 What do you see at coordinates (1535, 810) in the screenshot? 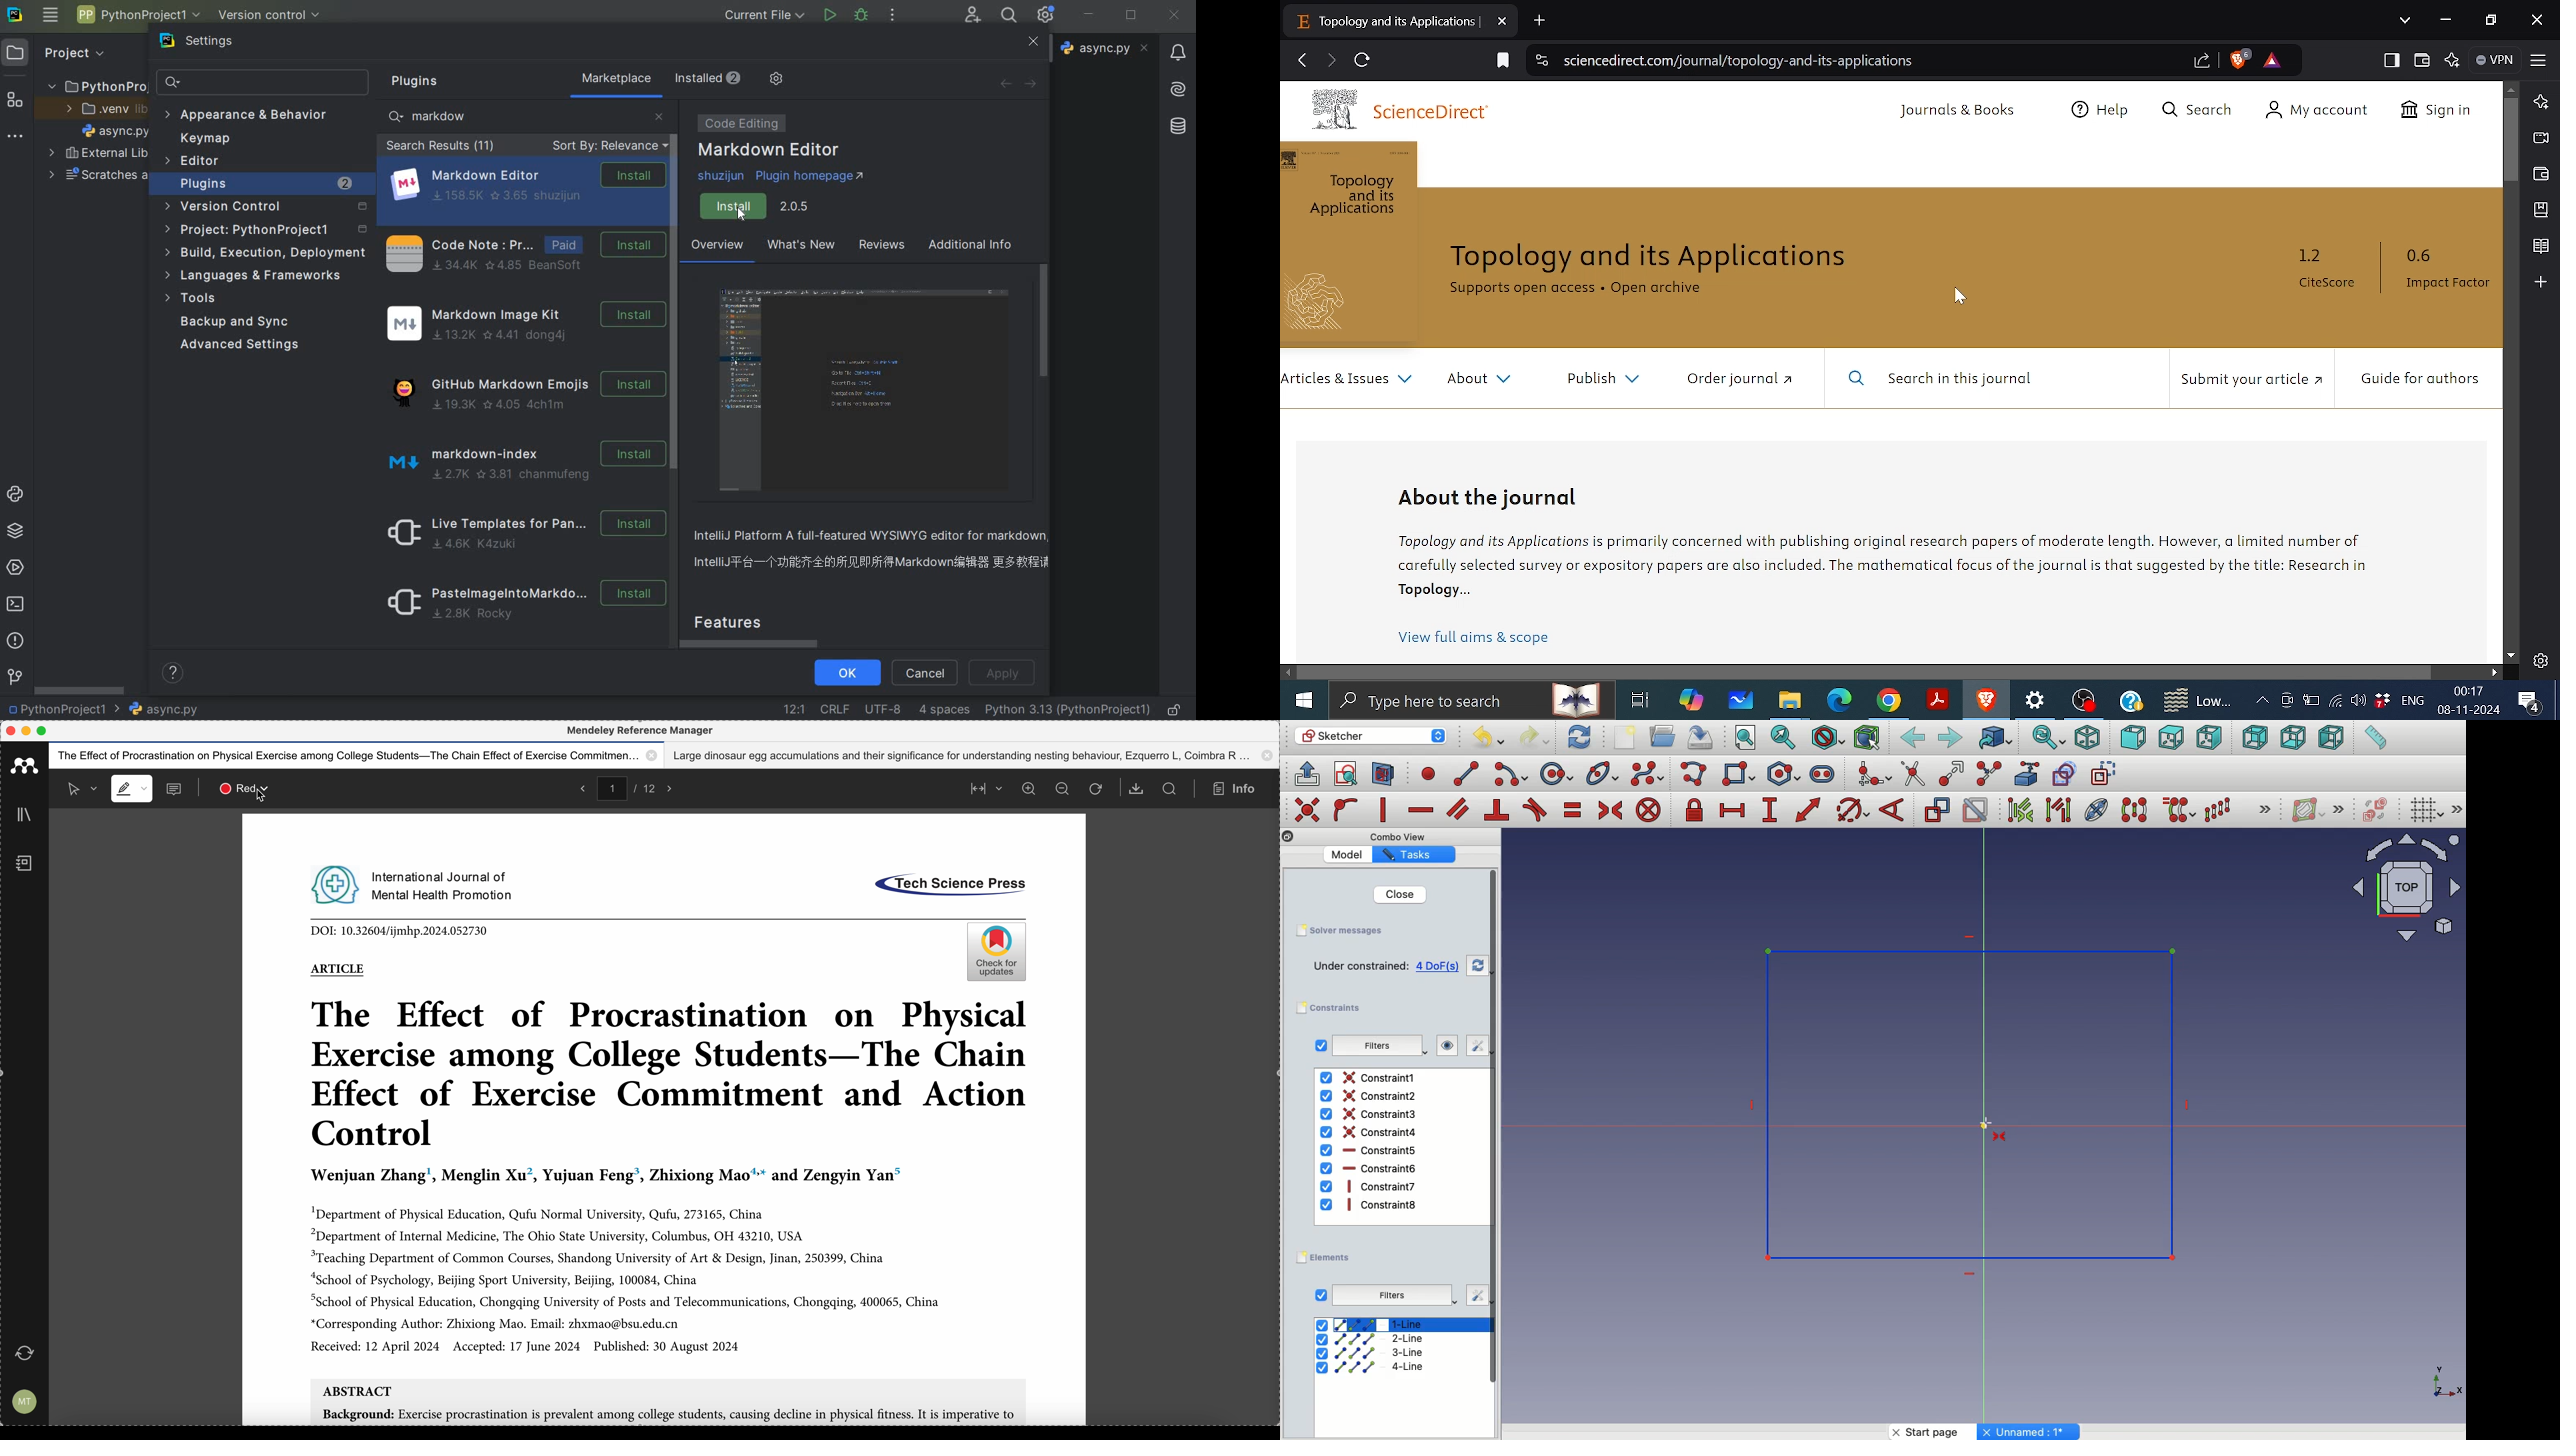
I see `constrain tangent` at bounding box center [1535, 810].